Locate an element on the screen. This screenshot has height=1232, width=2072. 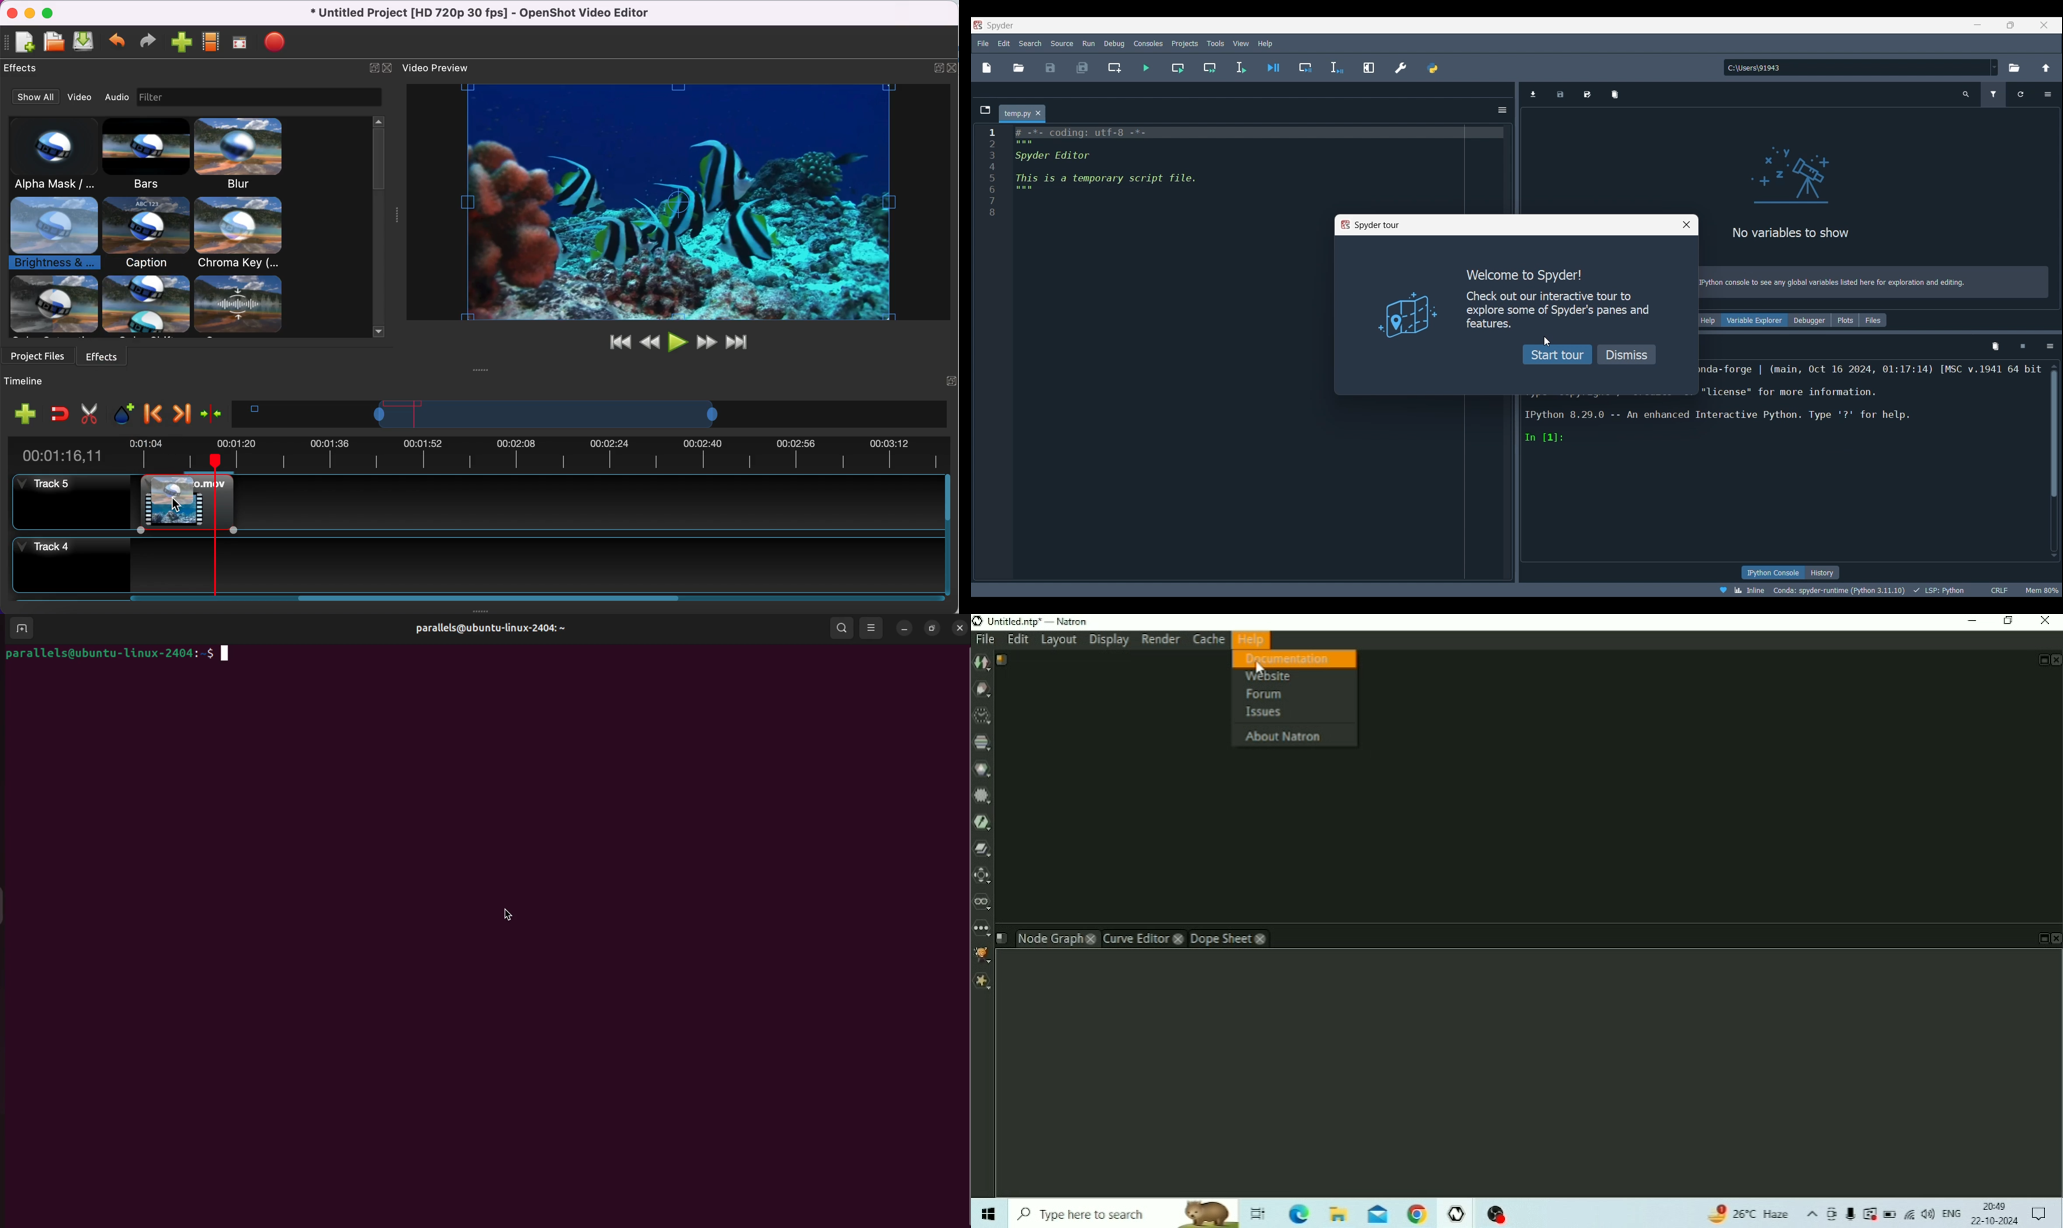
audio is located at coordinates (116, 98).